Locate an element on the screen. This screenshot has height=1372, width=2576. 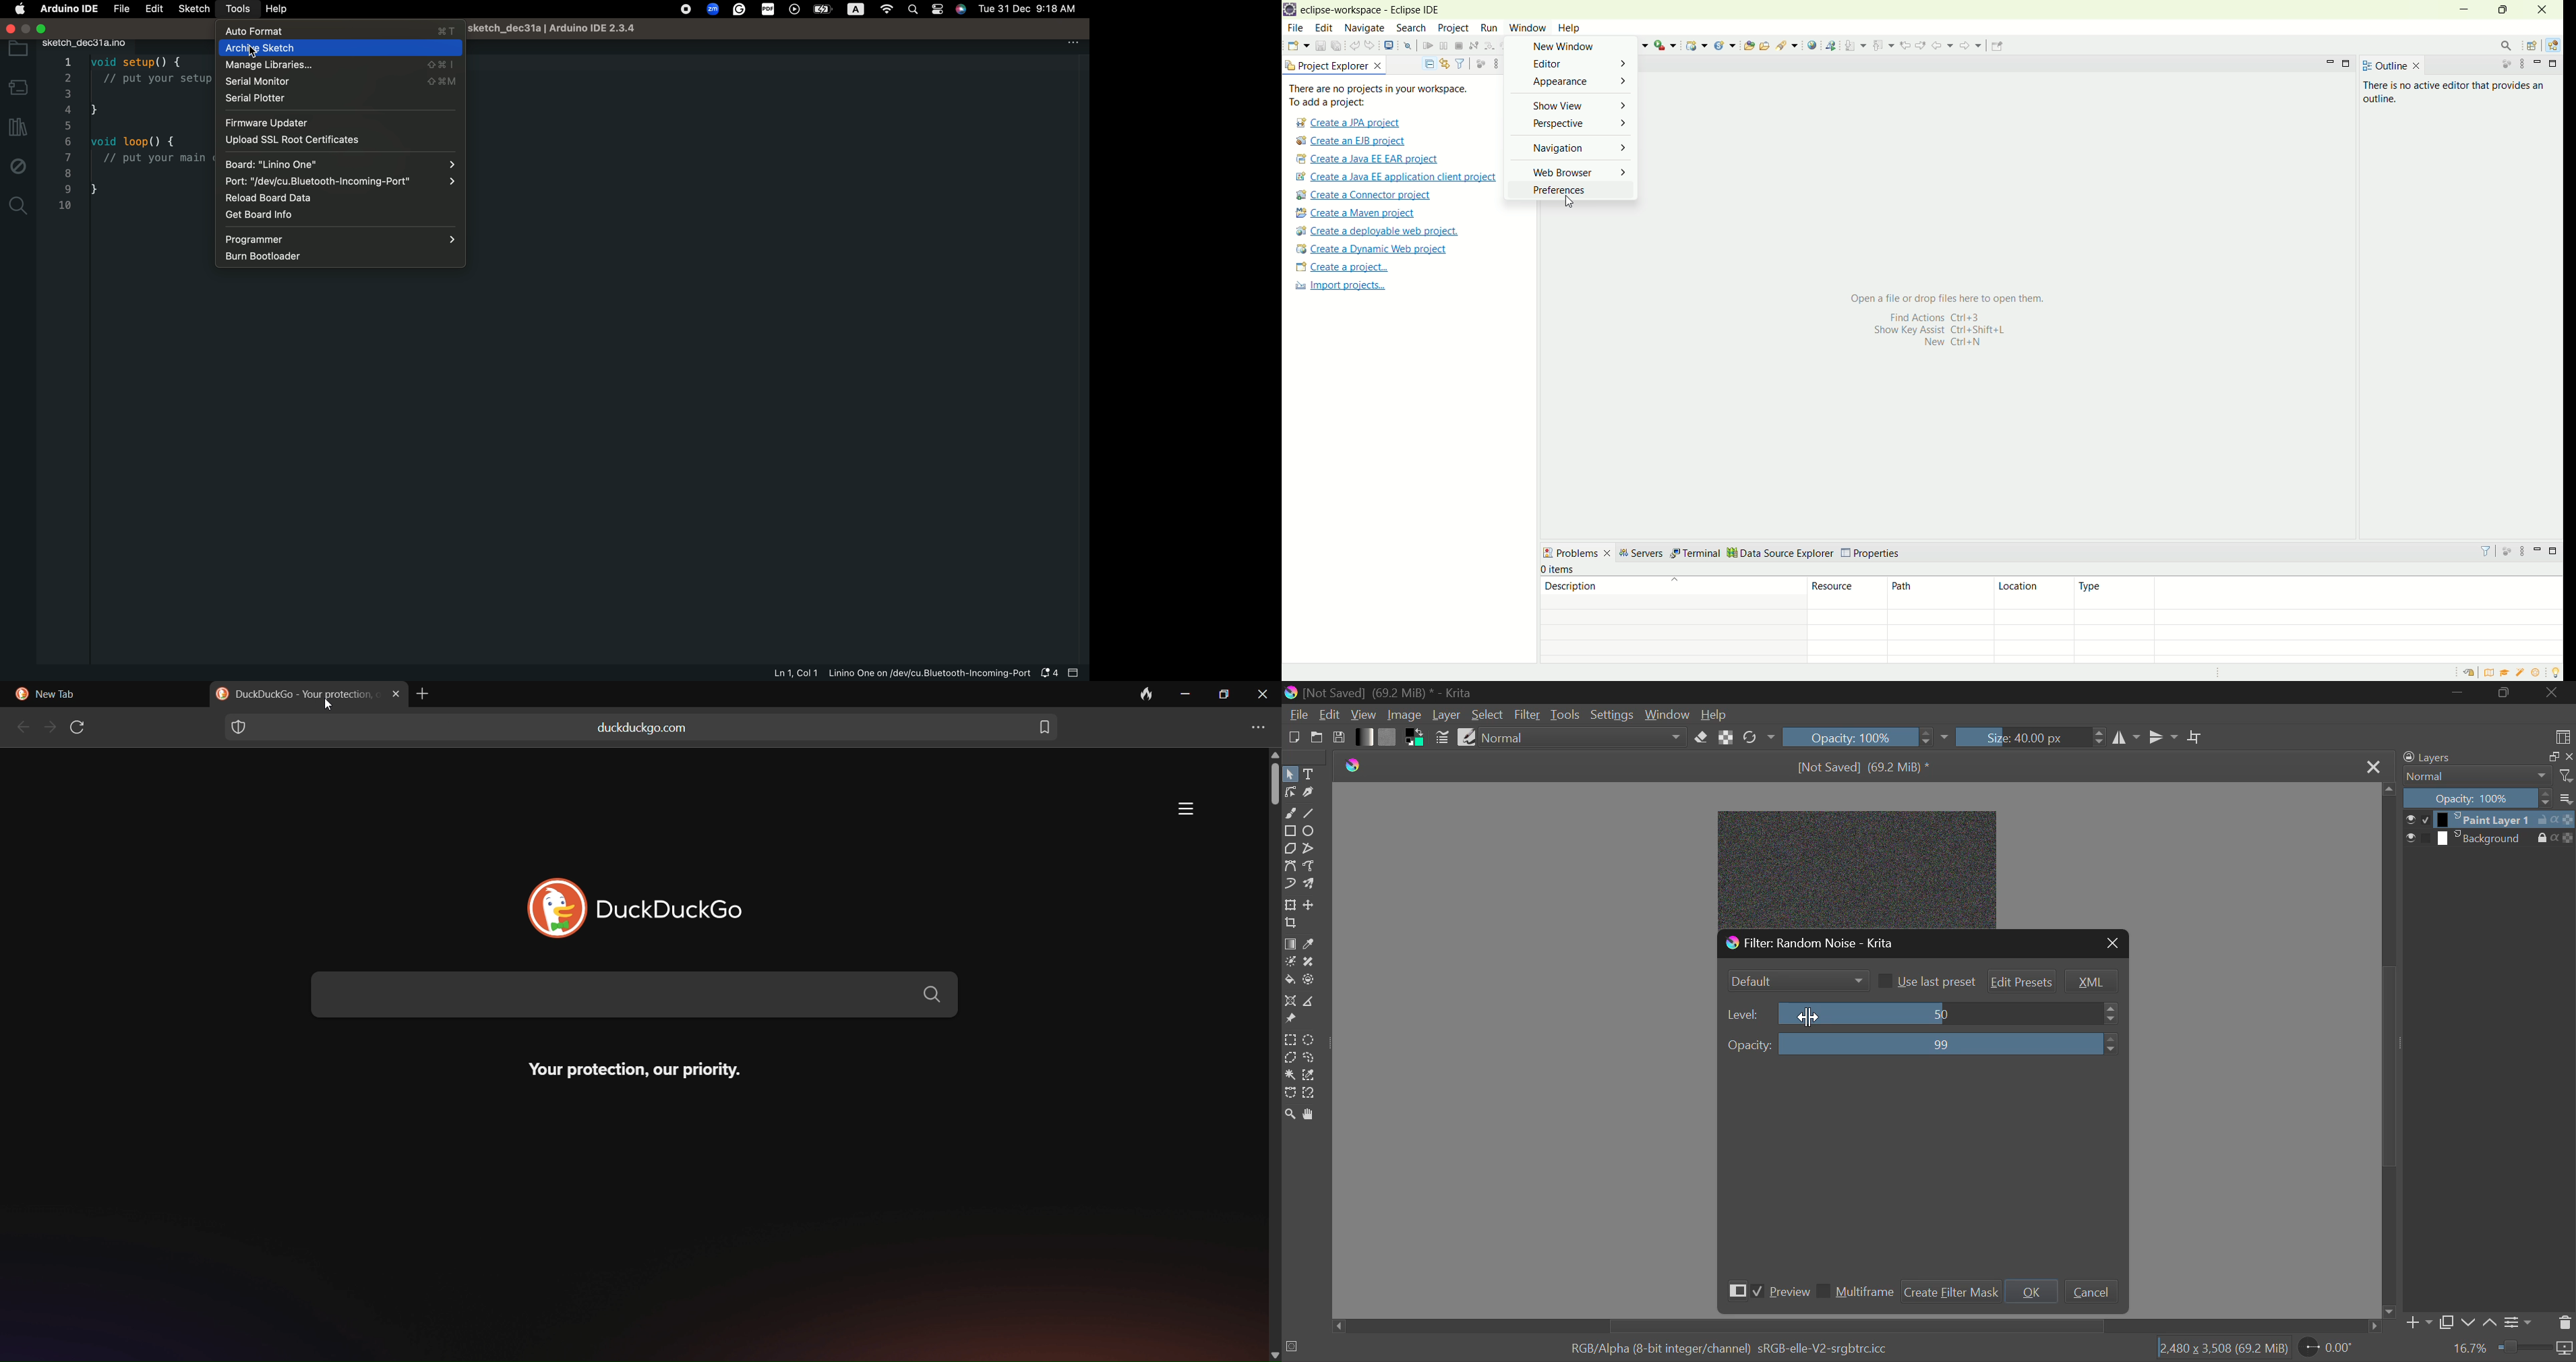
level is located at coordinates (1744, 1015).